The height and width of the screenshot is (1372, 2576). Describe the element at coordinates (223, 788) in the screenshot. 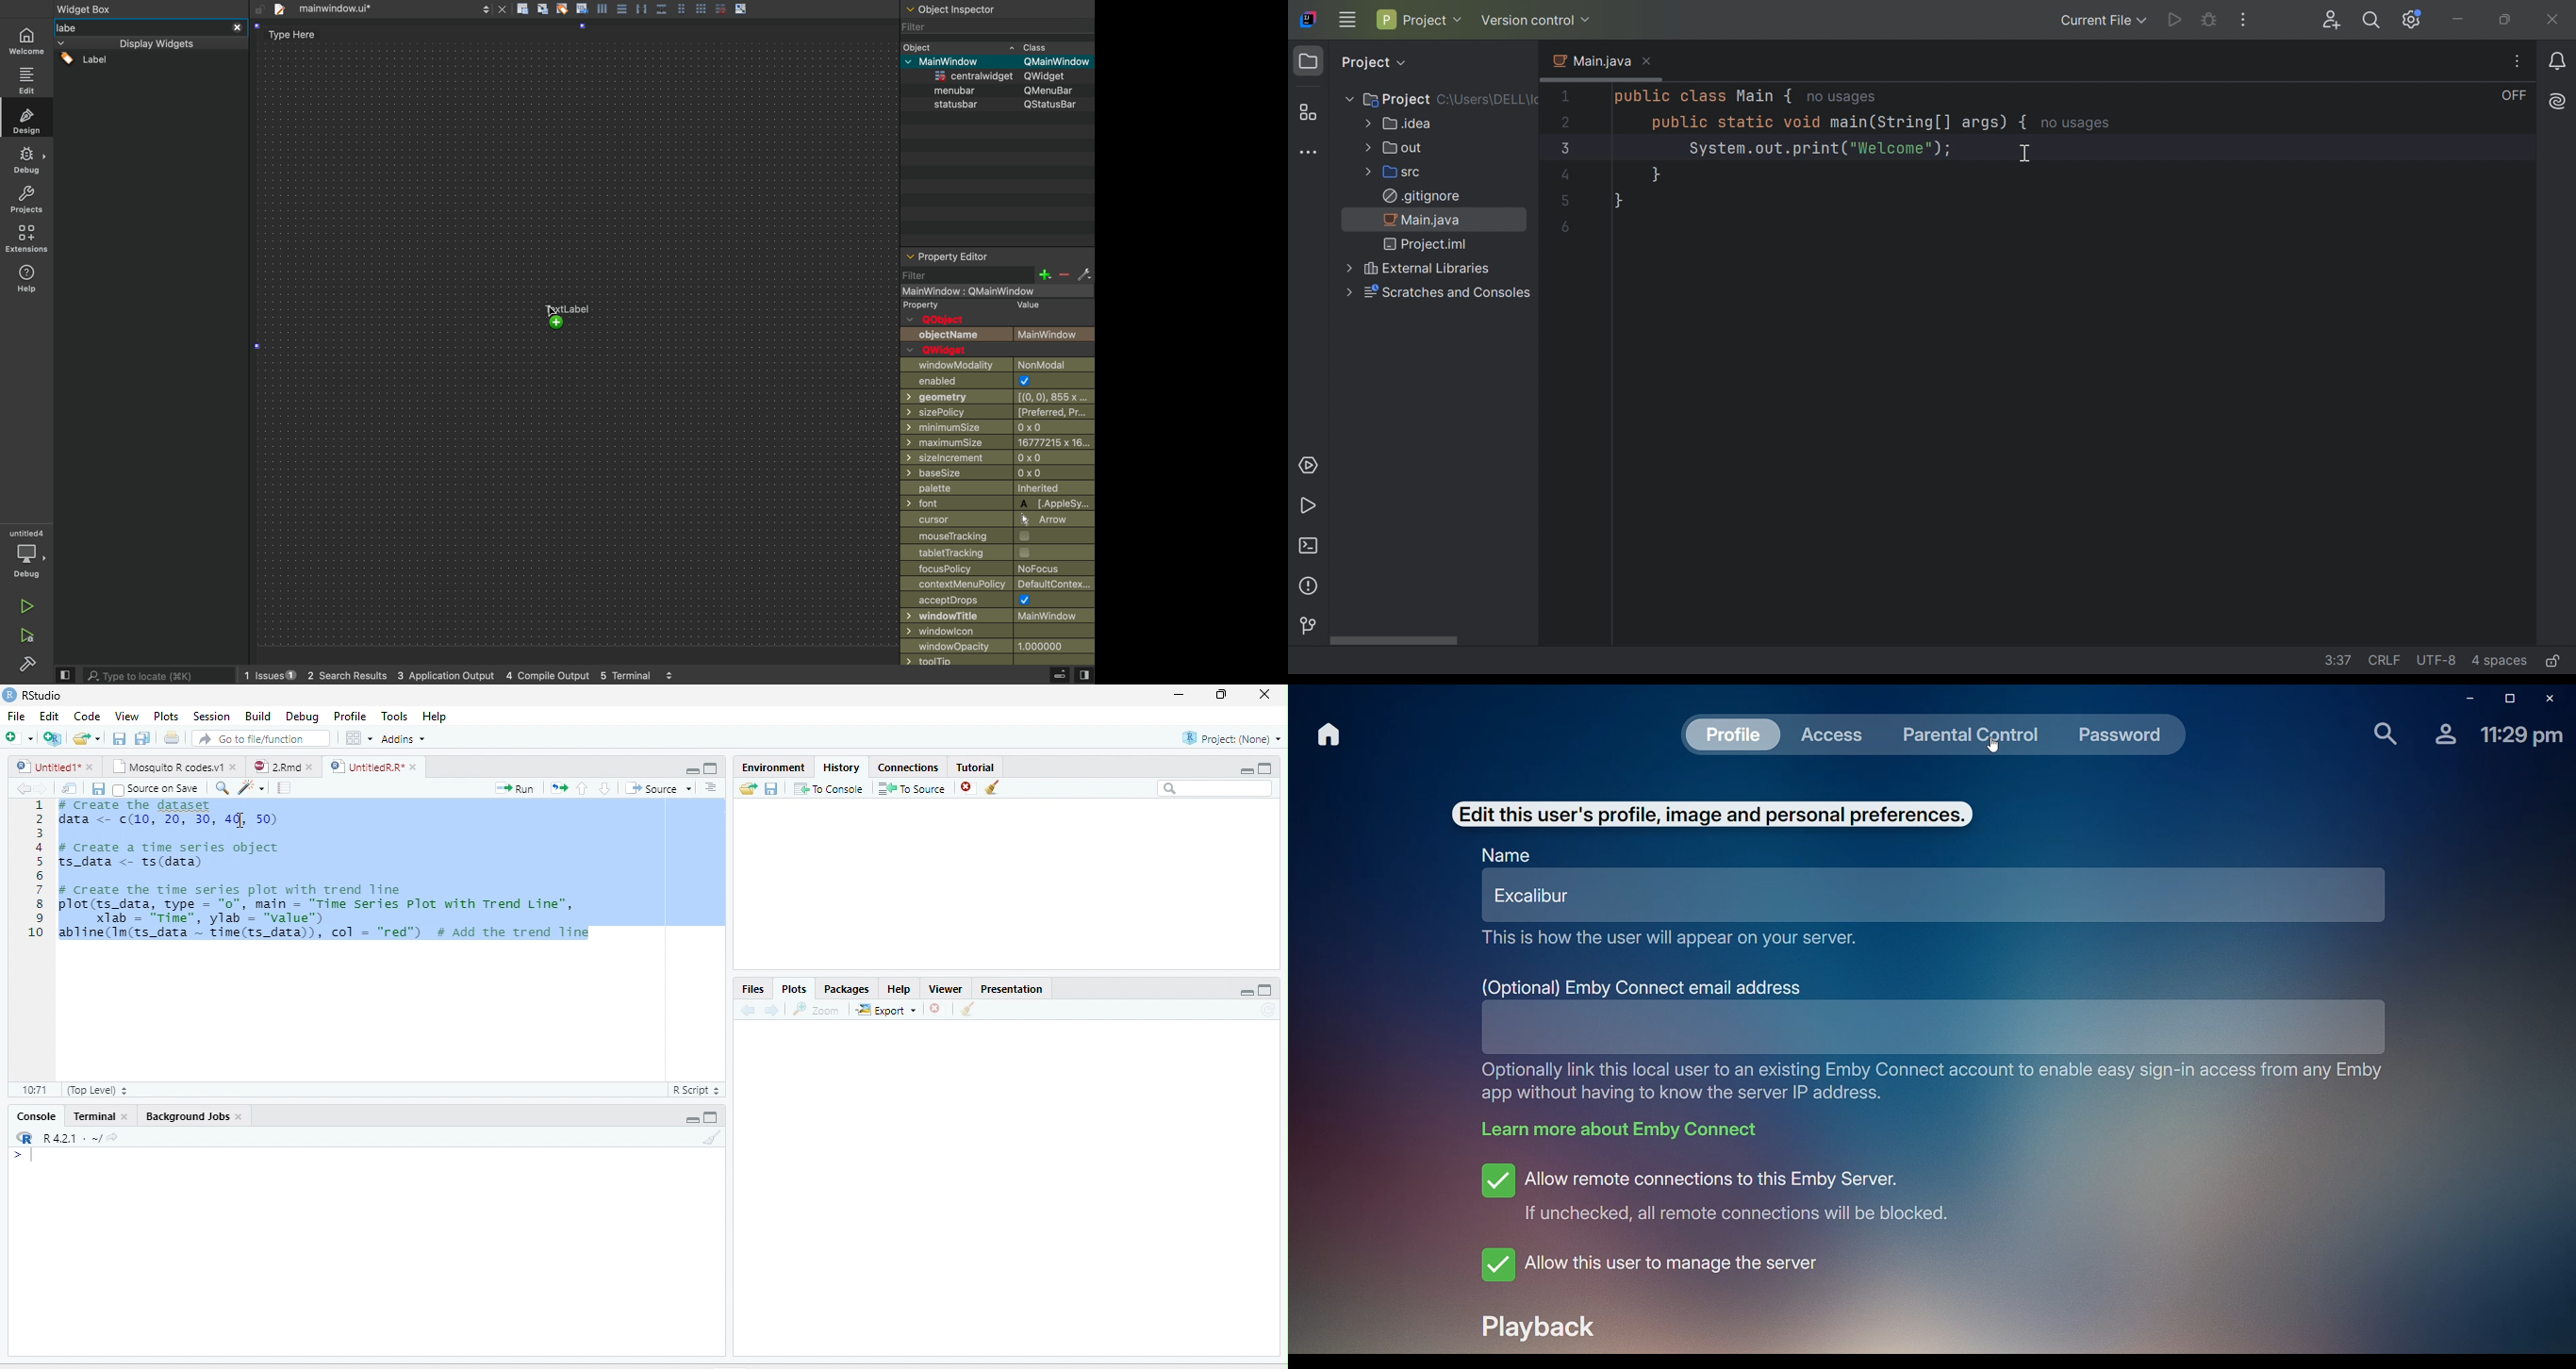

I see `Find/Replace` at that location.